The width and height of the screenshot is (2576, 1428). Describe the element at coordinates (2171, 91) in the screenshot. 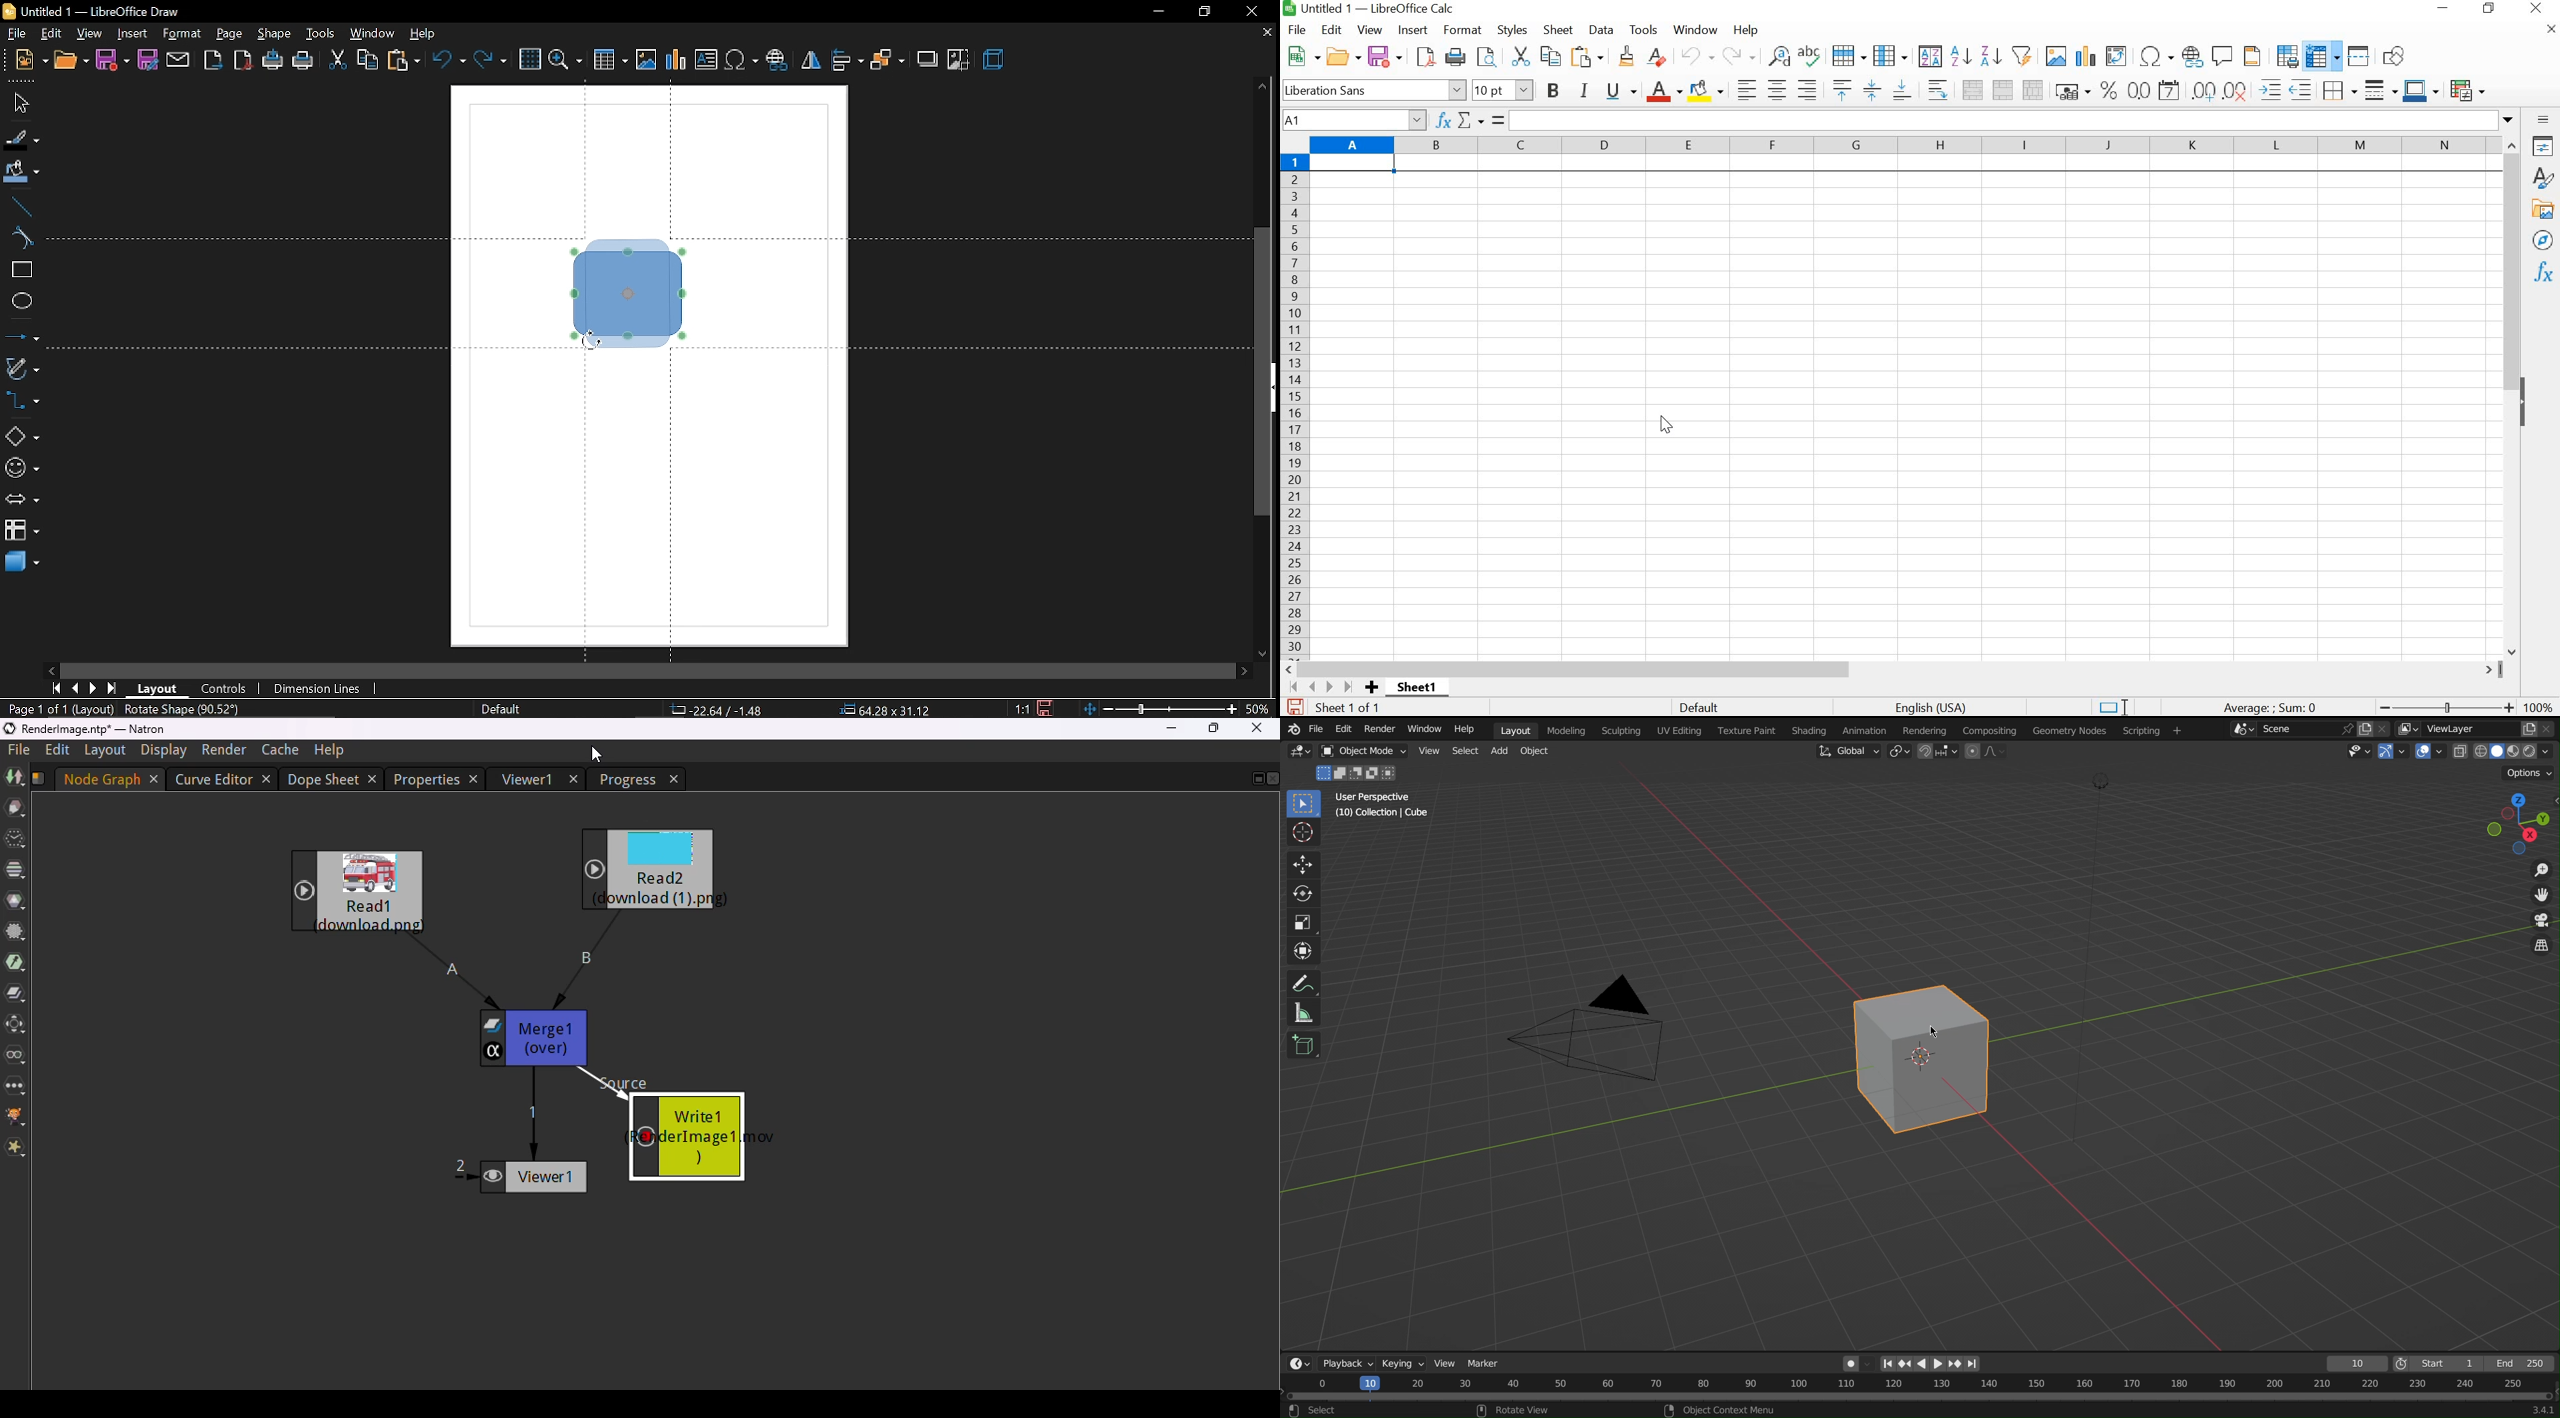

I see `FORMAT AS DATE` at that location.